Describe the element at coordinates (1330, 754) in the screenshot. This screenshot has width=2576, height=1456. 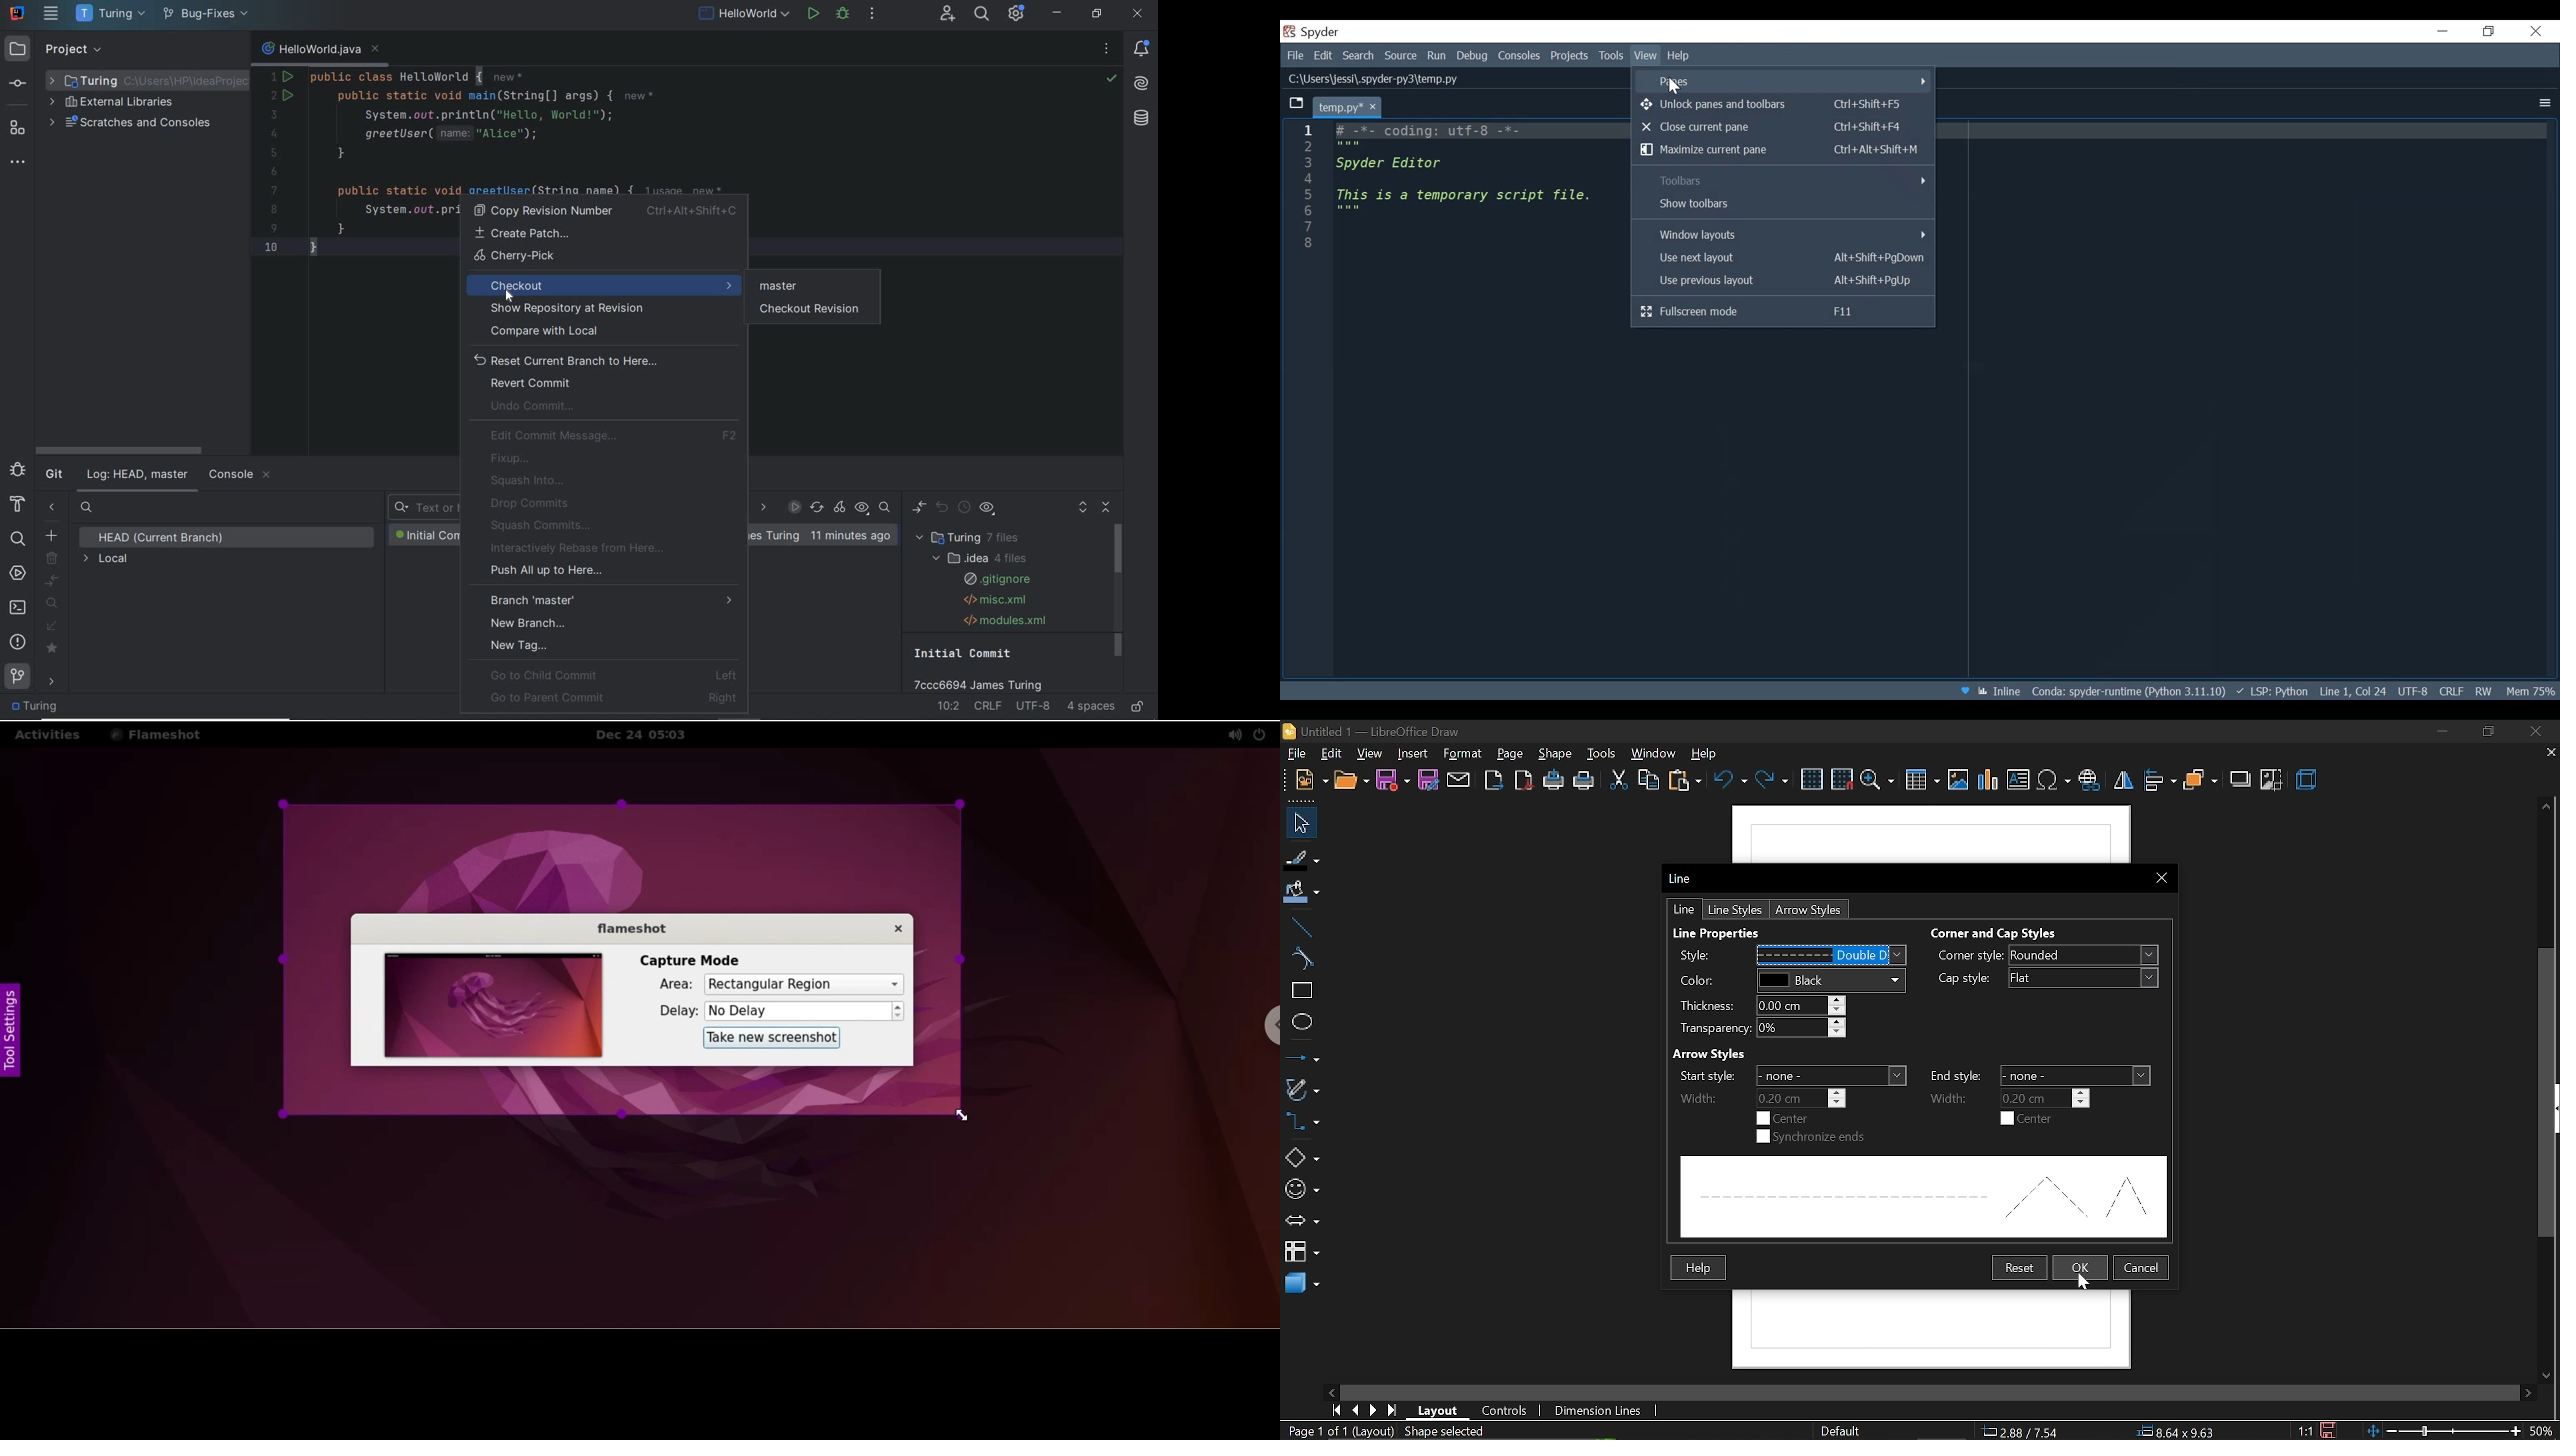
I see `edit` at that location.